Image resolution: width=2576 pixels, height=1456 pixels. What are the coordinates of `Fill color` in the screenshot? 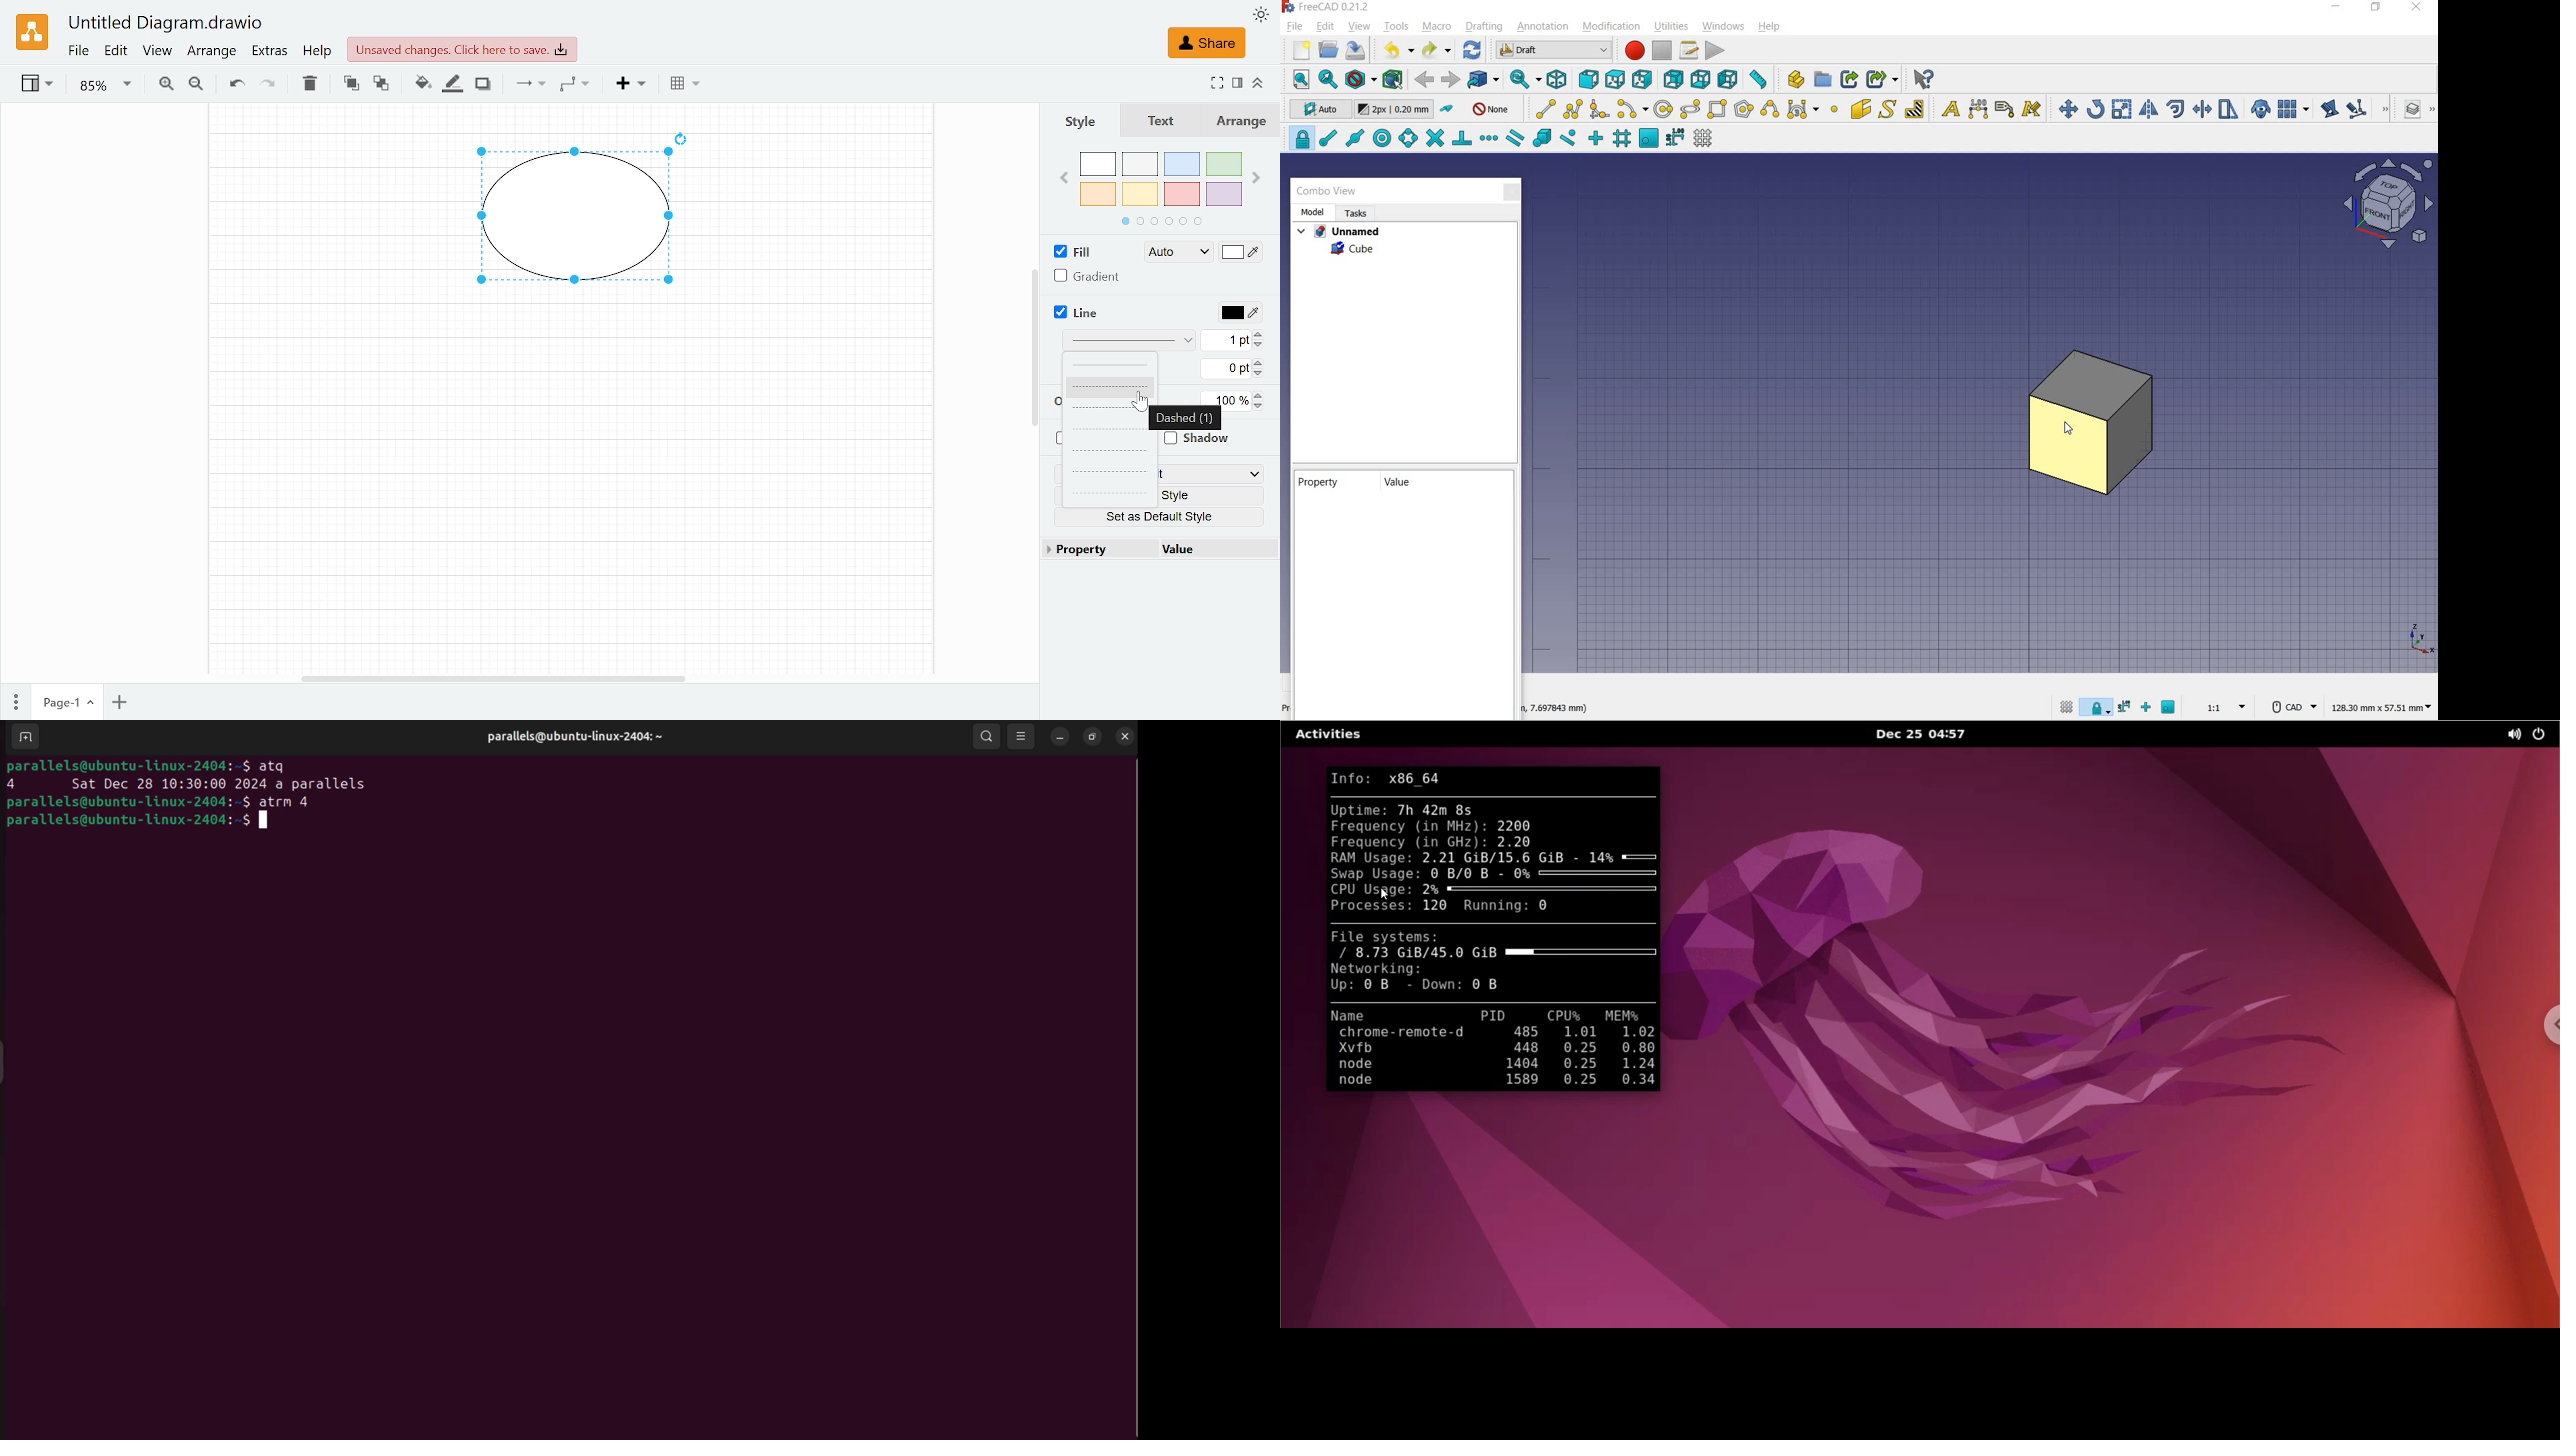 It's located at (422, 83).